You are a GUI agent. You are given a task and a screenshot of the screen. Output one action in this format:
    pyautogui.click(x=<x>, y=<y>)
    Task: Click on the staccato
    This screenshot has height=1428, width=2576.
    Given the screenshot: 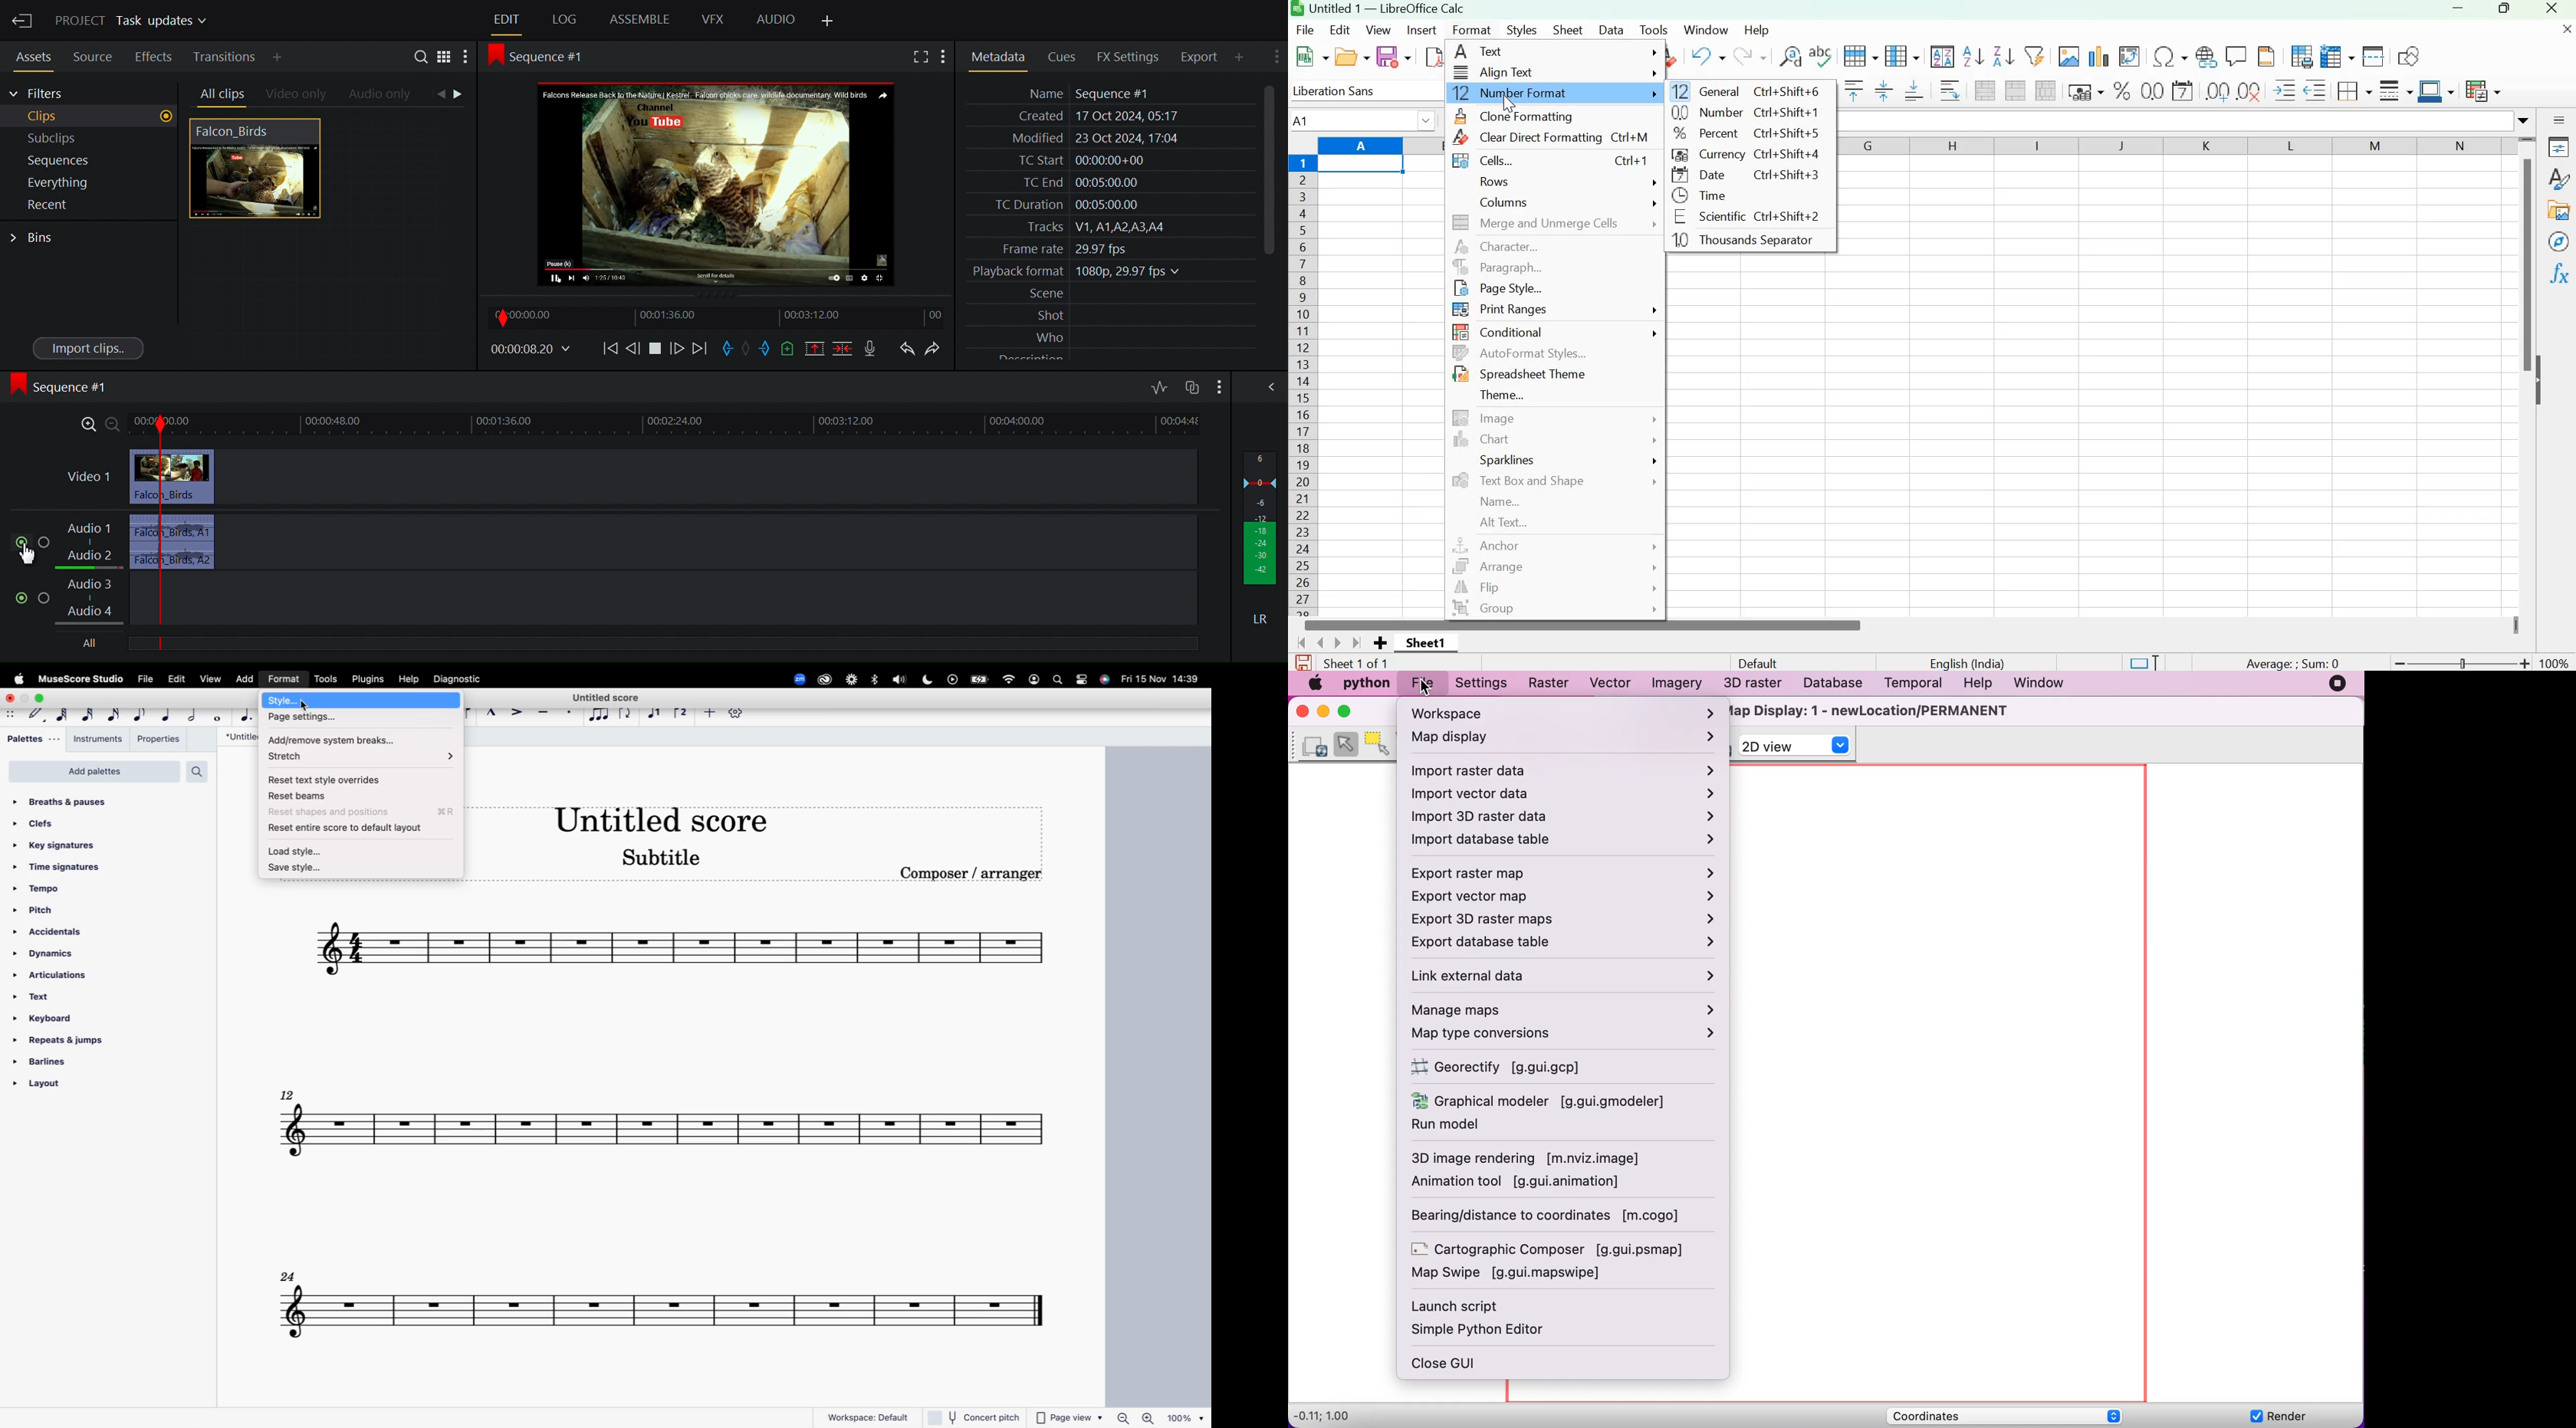 What is the action you would take?
    pyautogui.click(x=569, y=717)
    